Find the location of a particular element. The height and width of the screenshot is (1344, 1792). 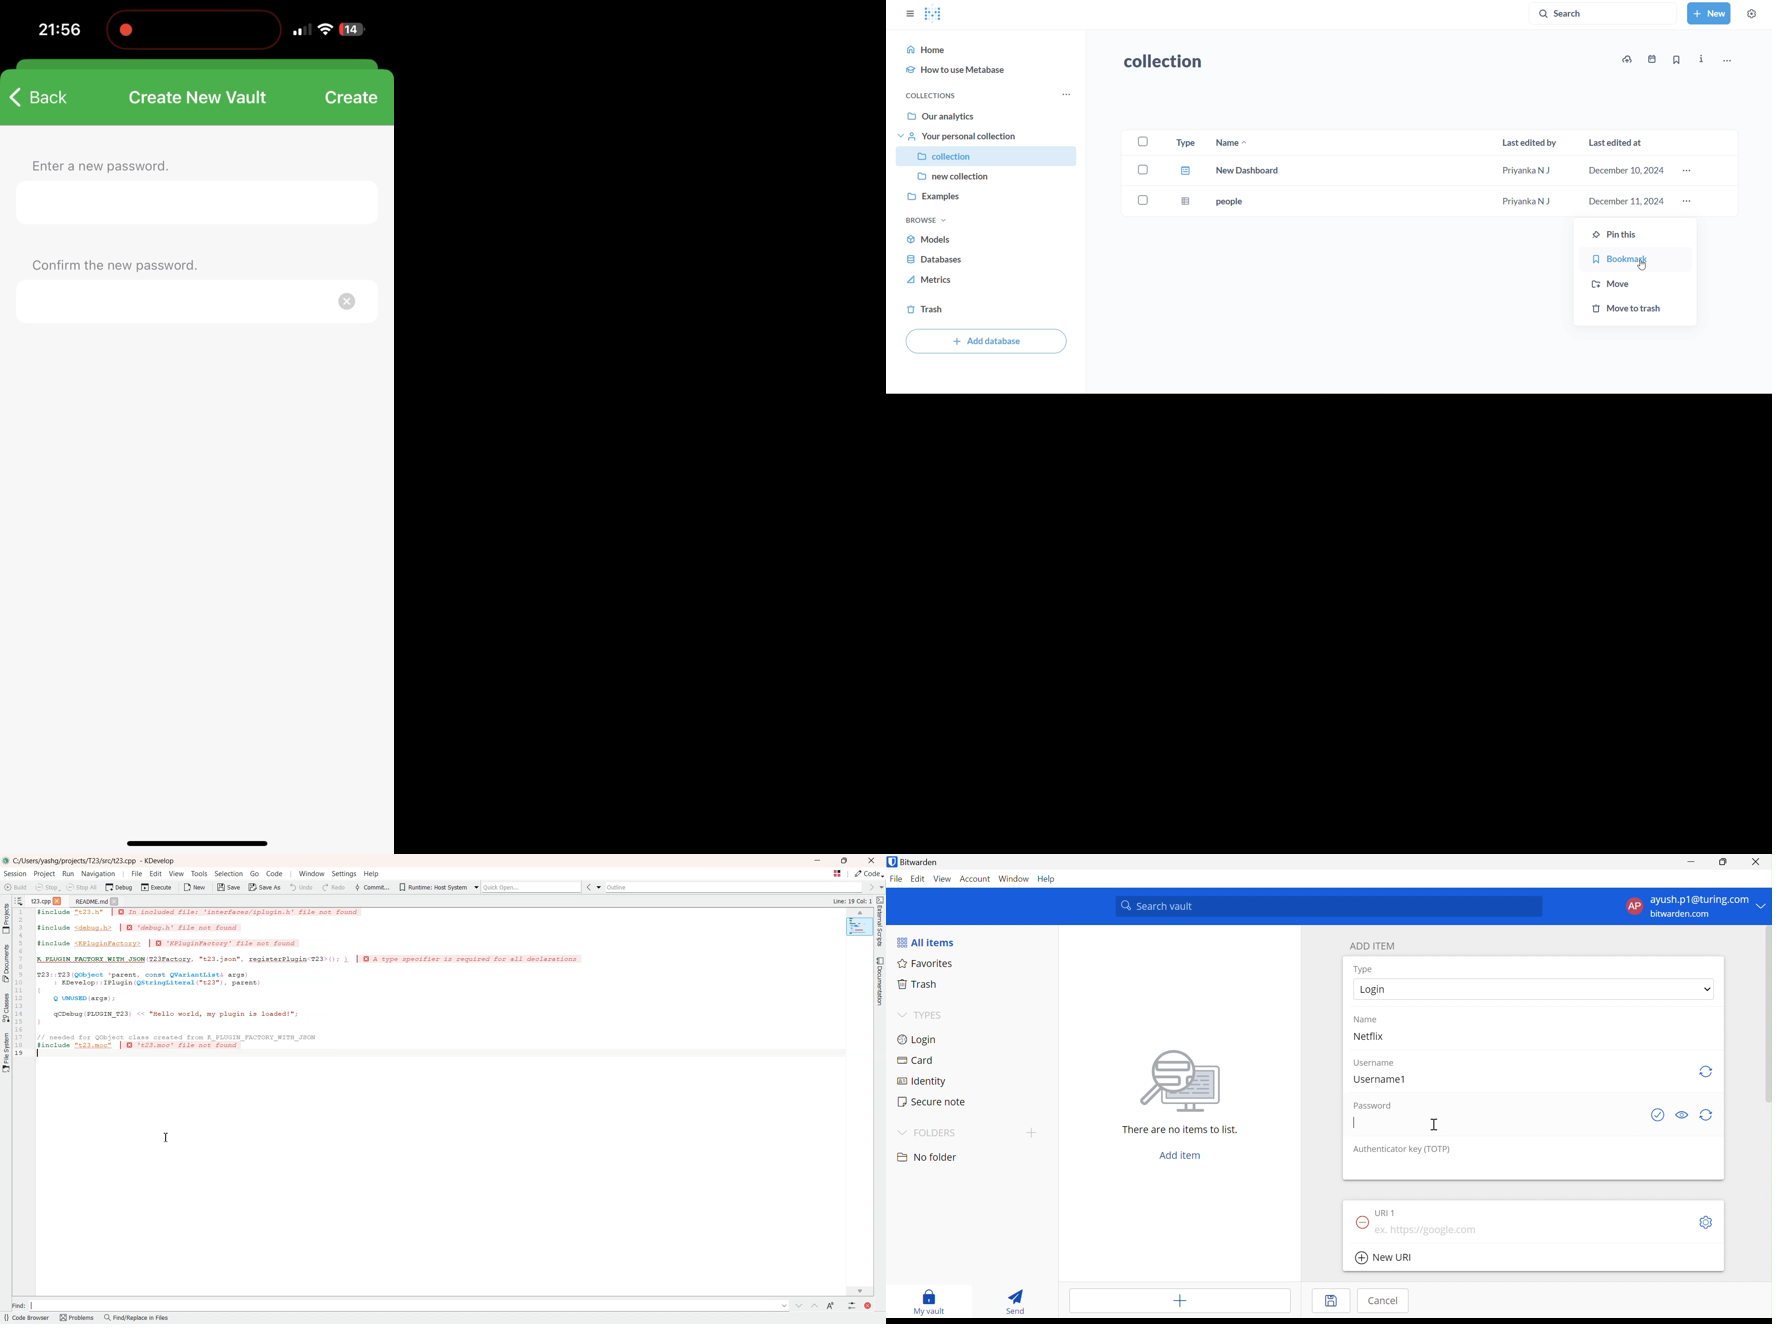

Save is located at coordinates (1331, 1301).